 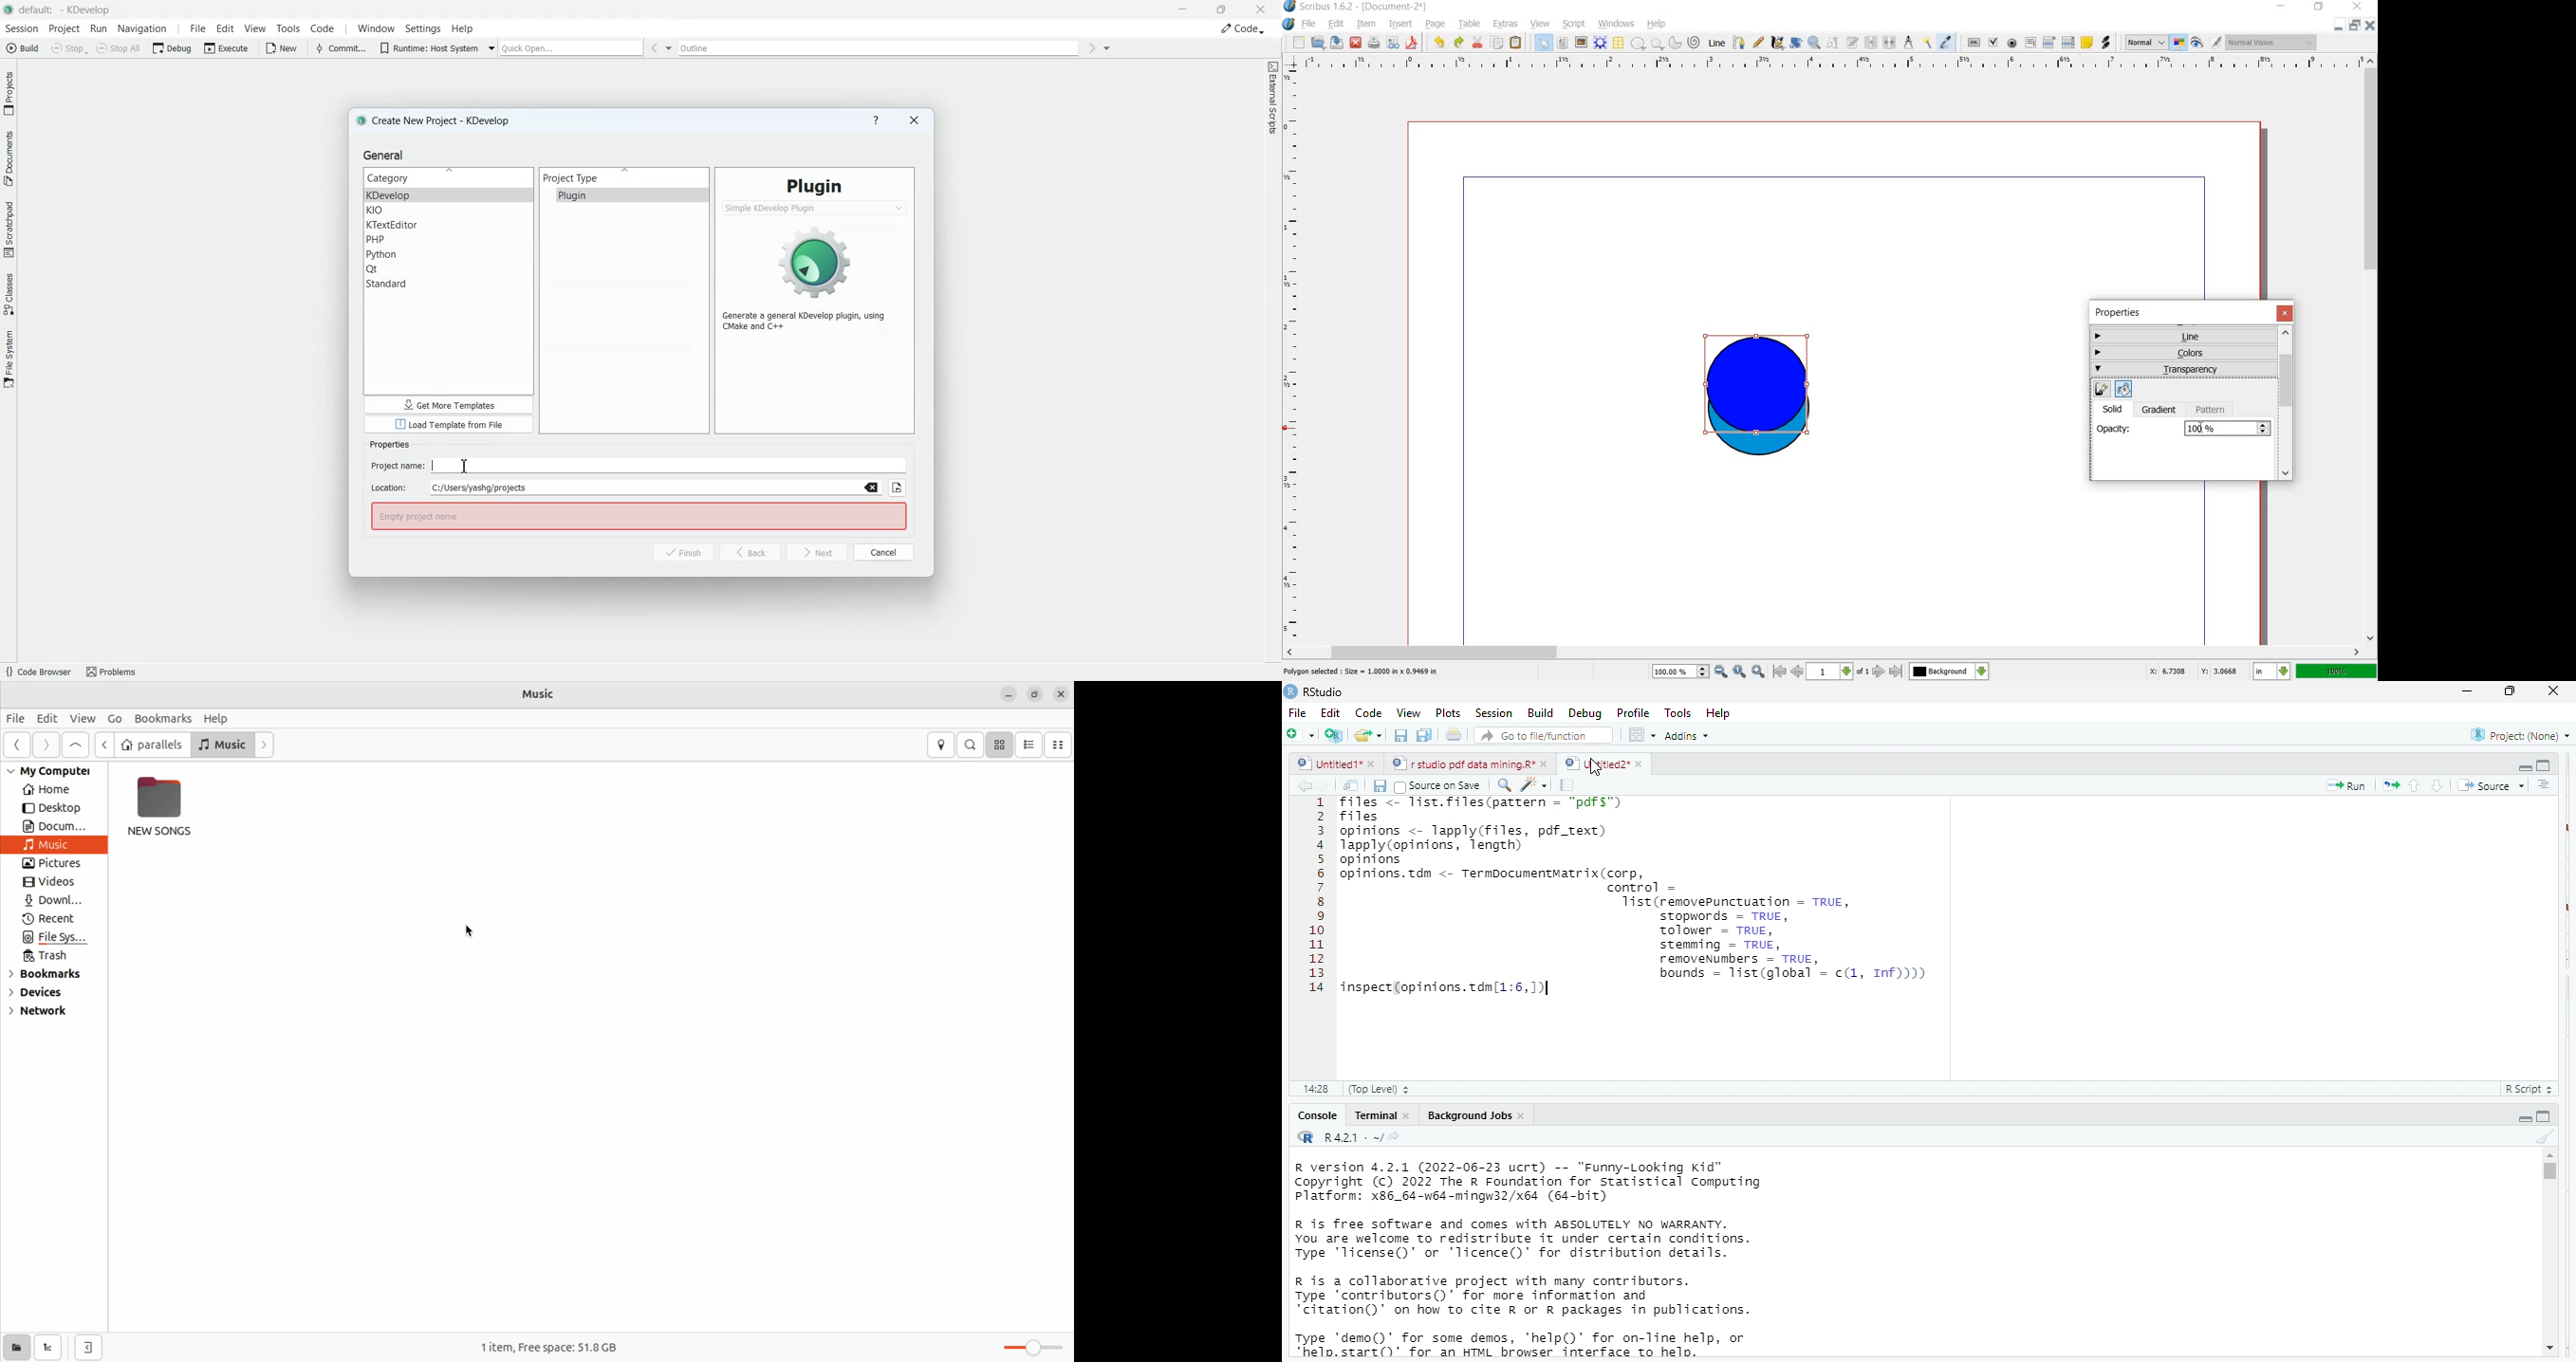 I want to click on project (none), so click(x=2515, y=735).